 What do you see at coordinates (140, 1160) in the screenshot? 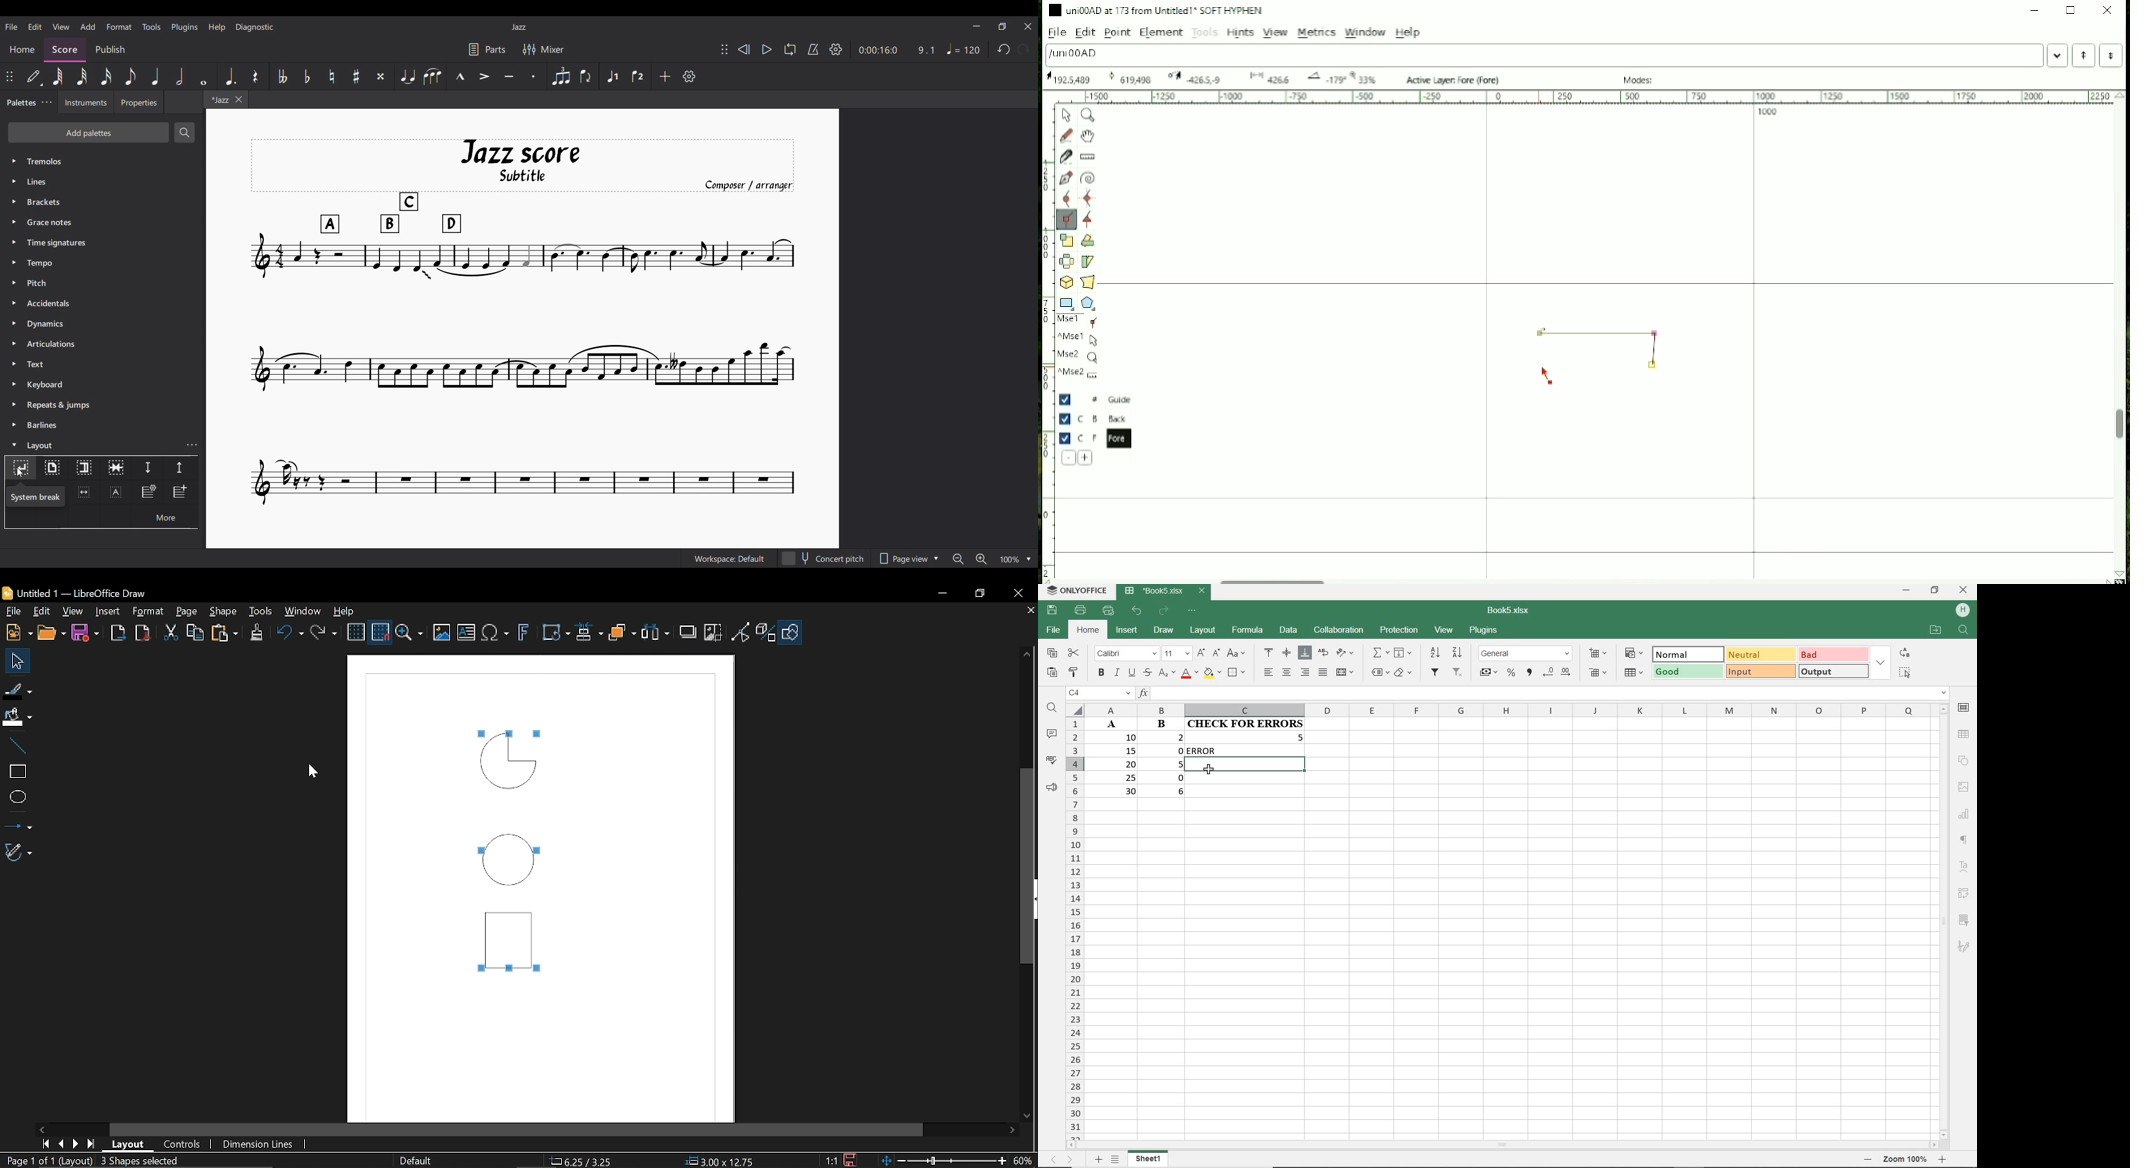
I see `3 Shapes selected` at bounding box center [140, 1160].